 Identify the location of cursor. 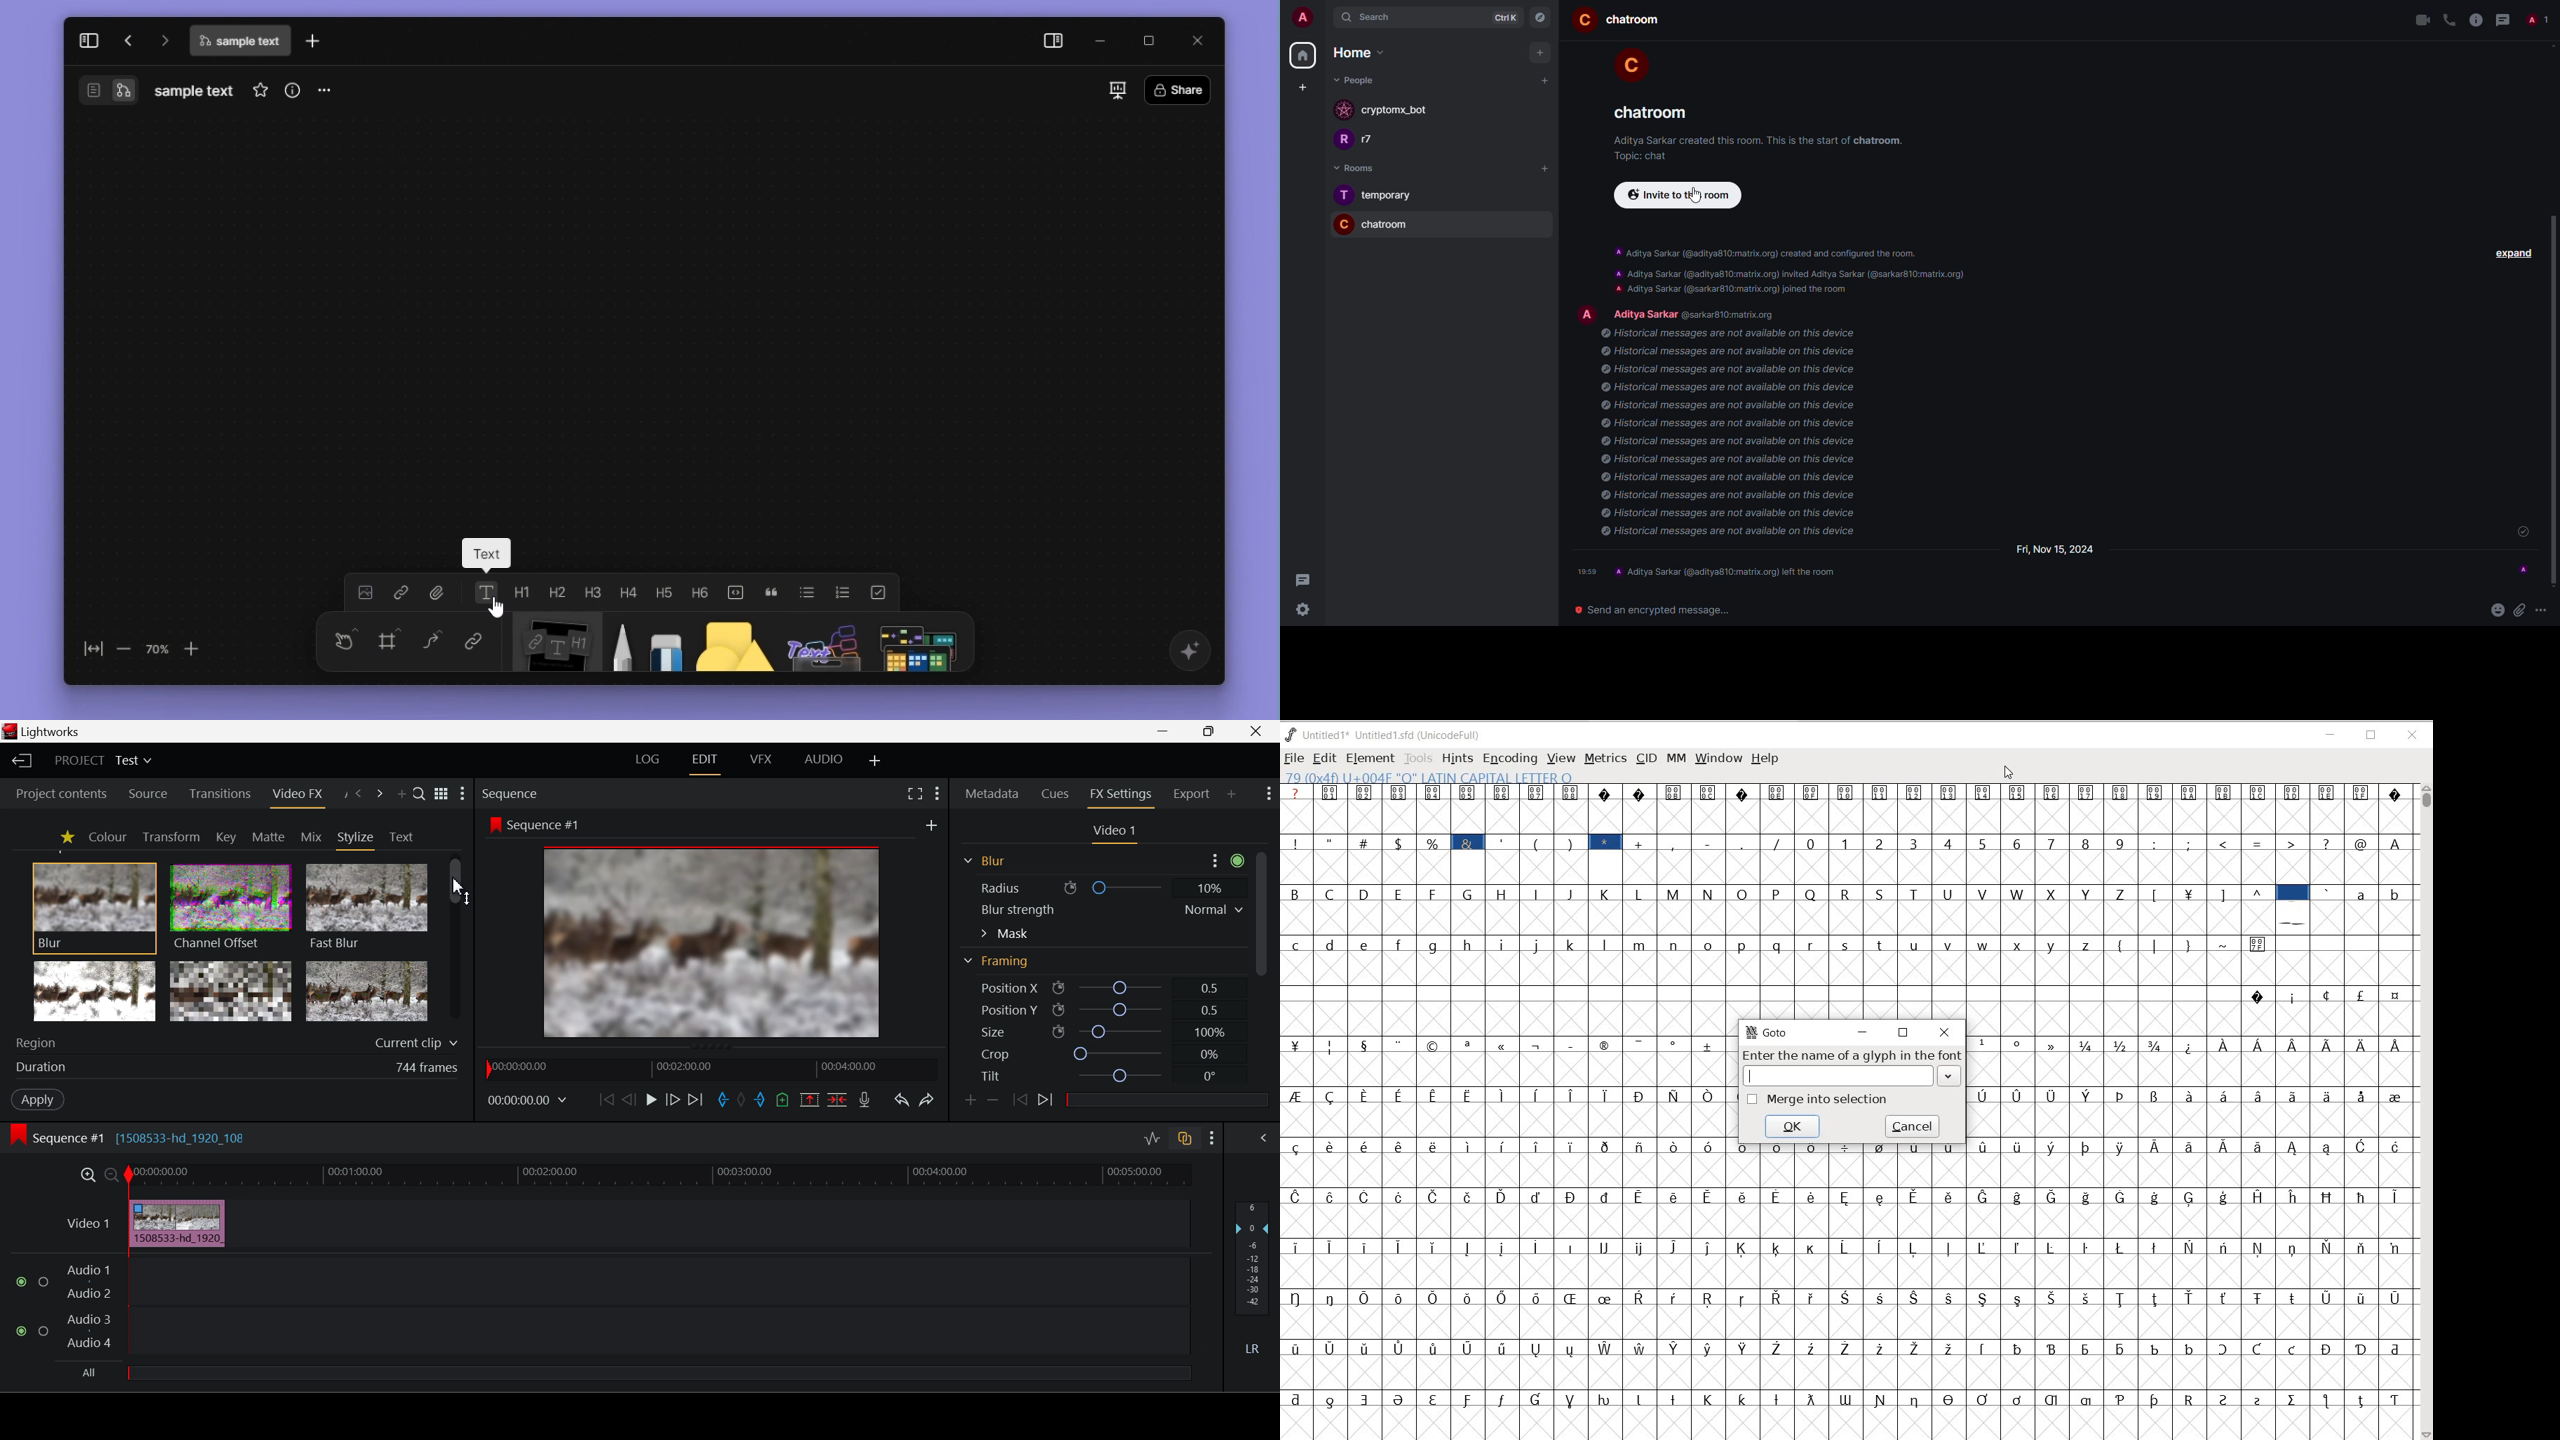
(493, 608).